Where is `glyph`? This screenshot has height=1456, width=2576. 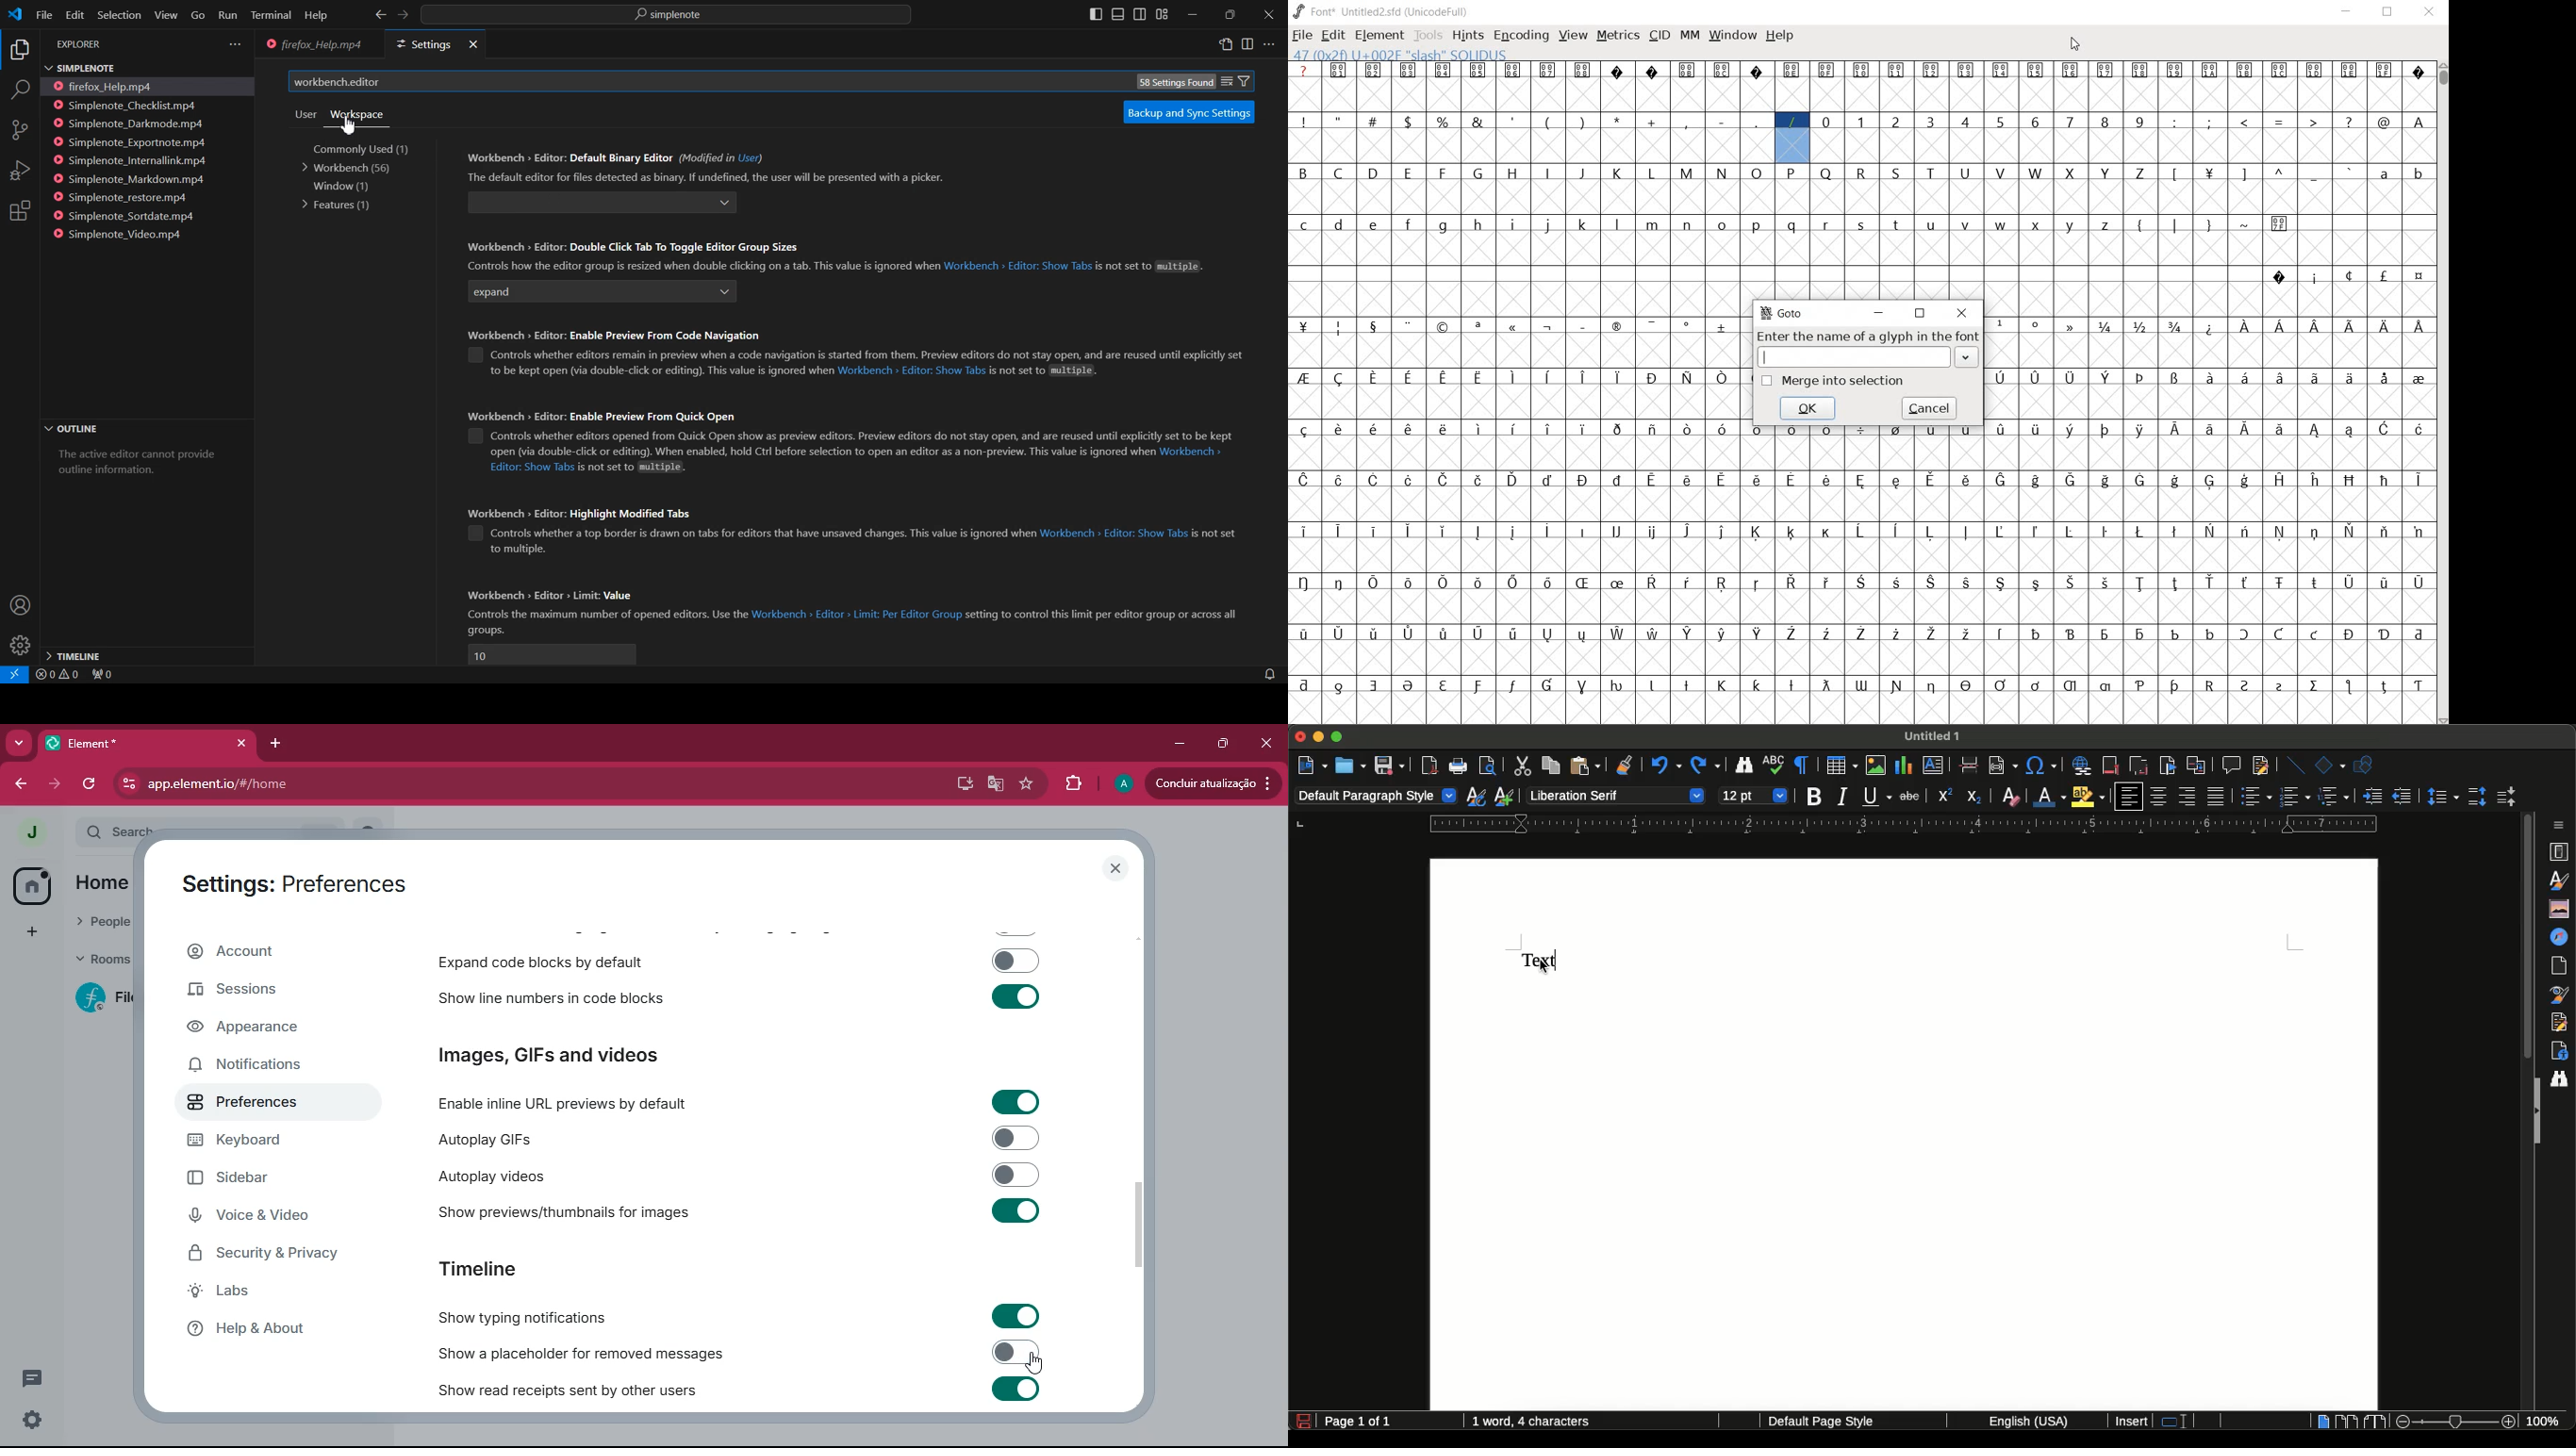
glyph is located at coordinates (2420, 326).